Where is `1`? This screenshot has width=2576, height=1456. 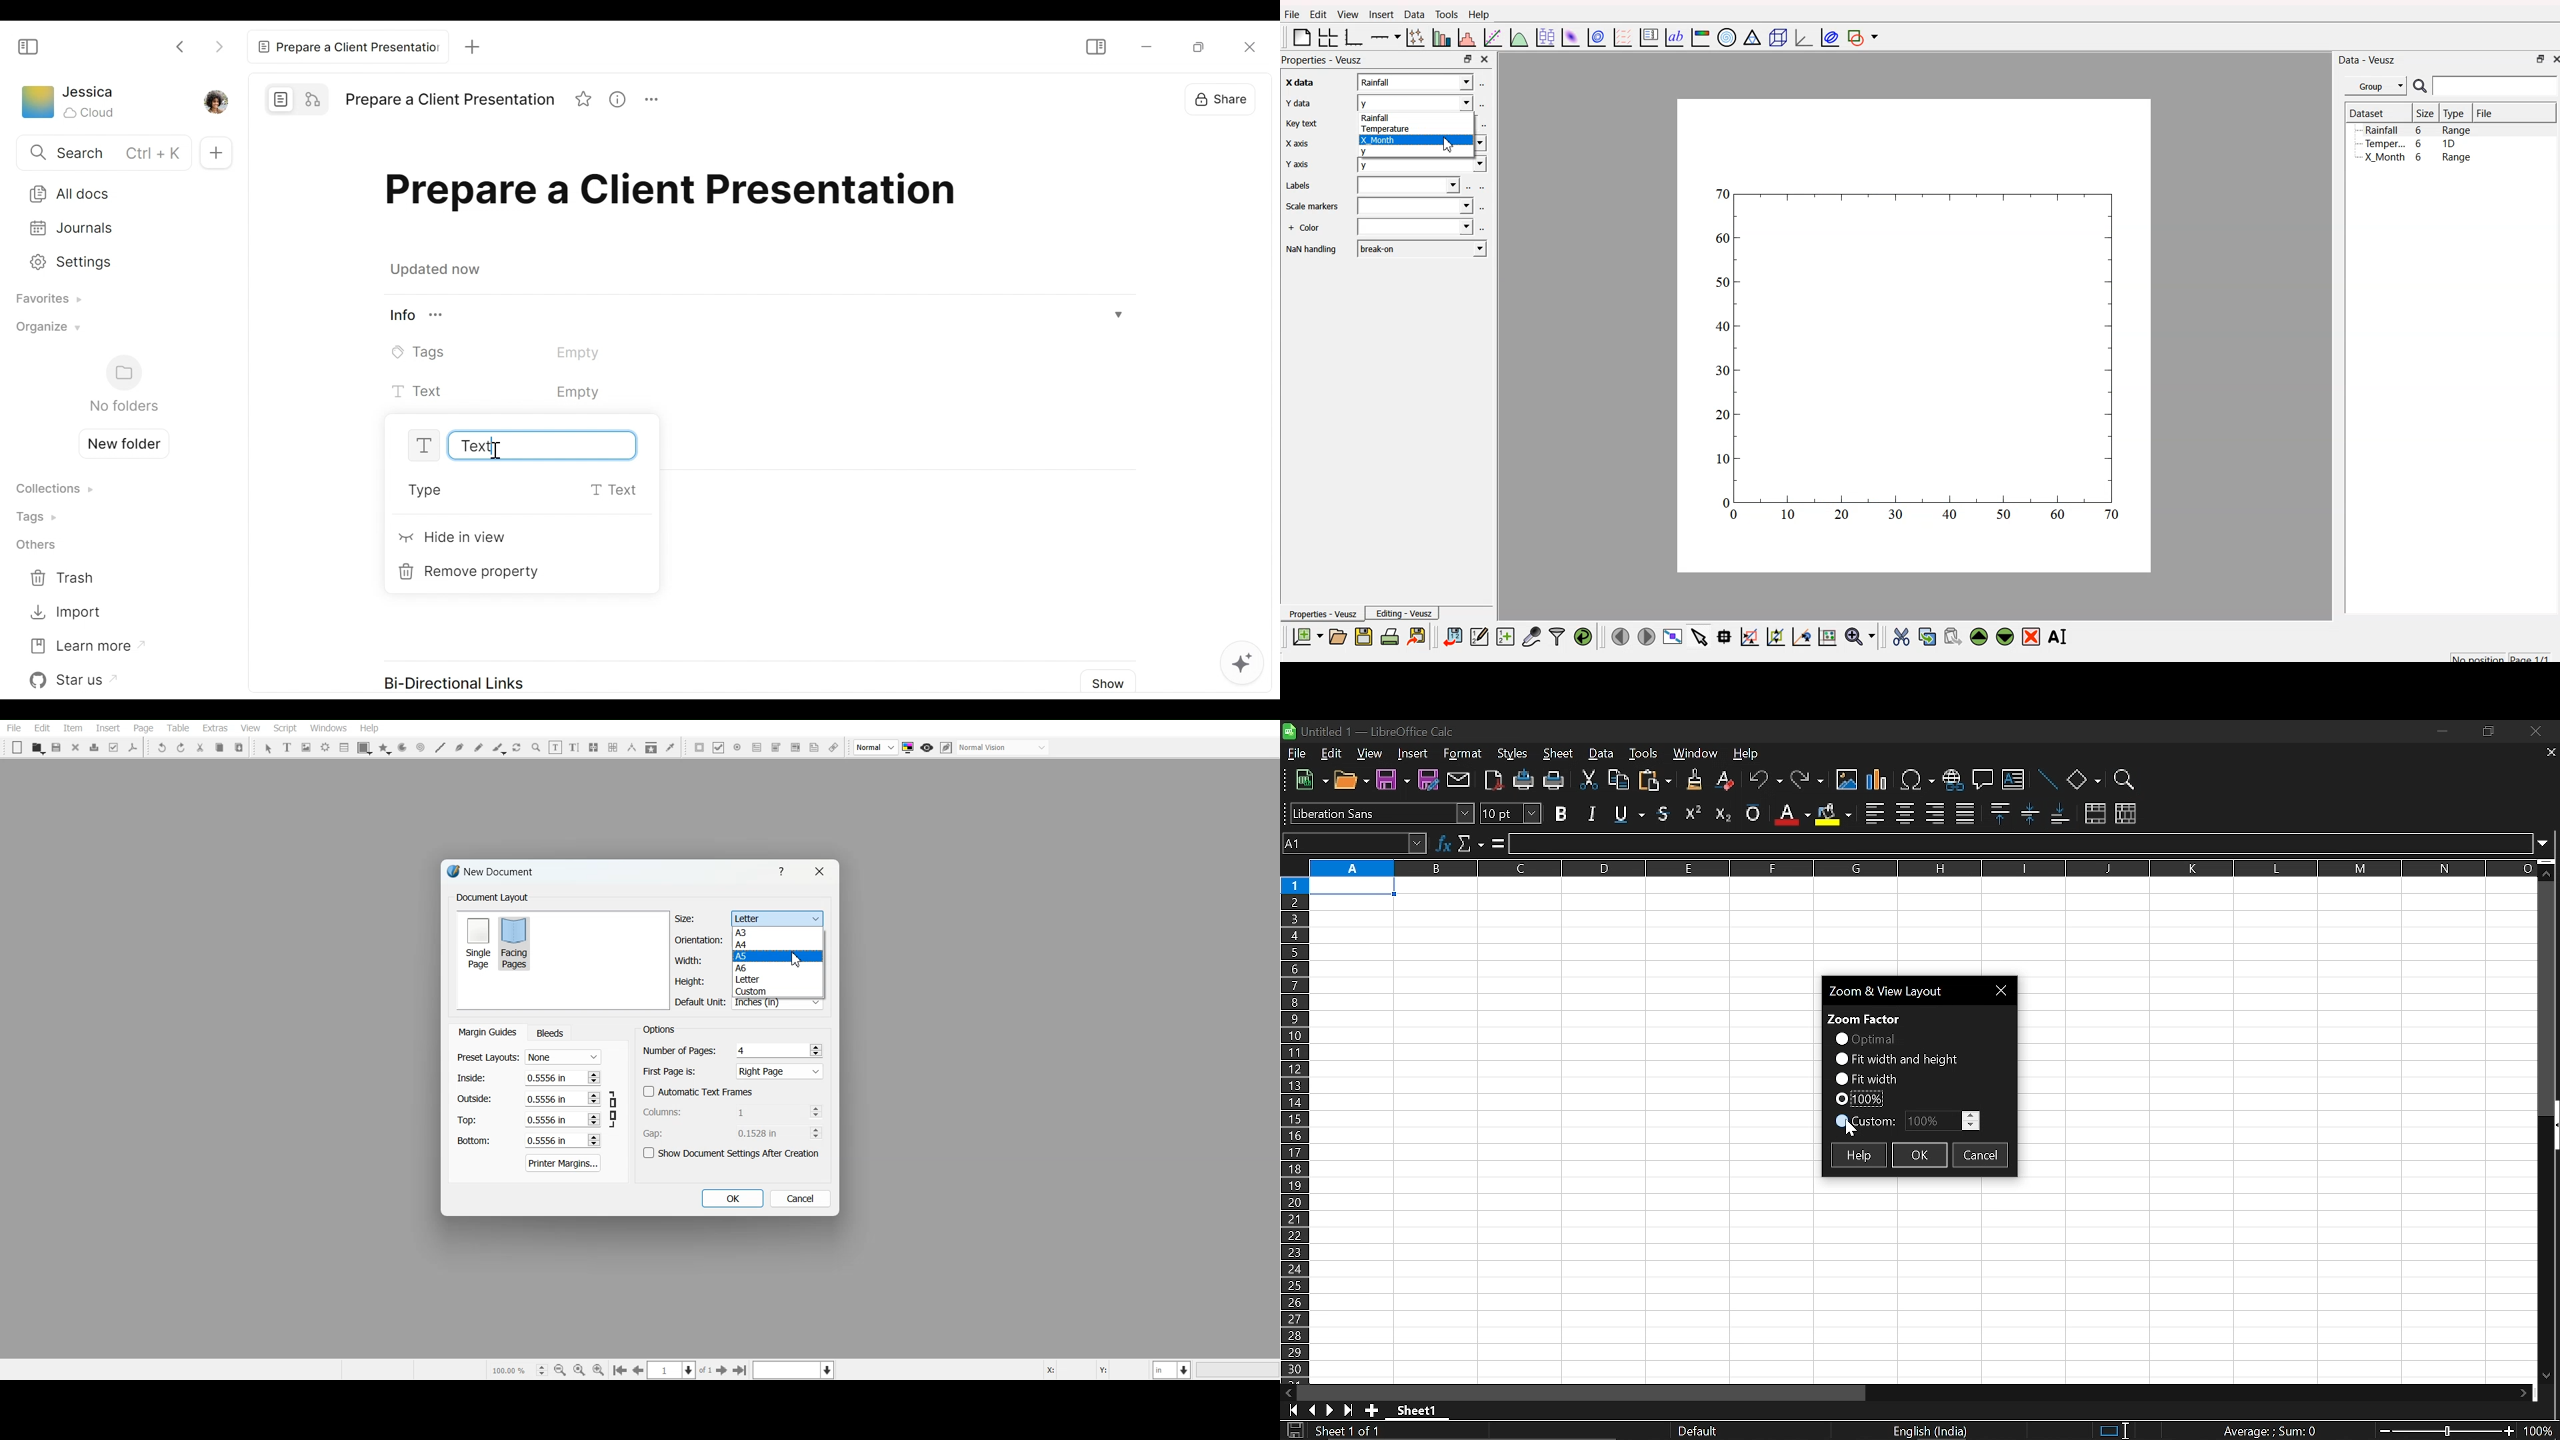 1 is located at coordinates (761, 1111).